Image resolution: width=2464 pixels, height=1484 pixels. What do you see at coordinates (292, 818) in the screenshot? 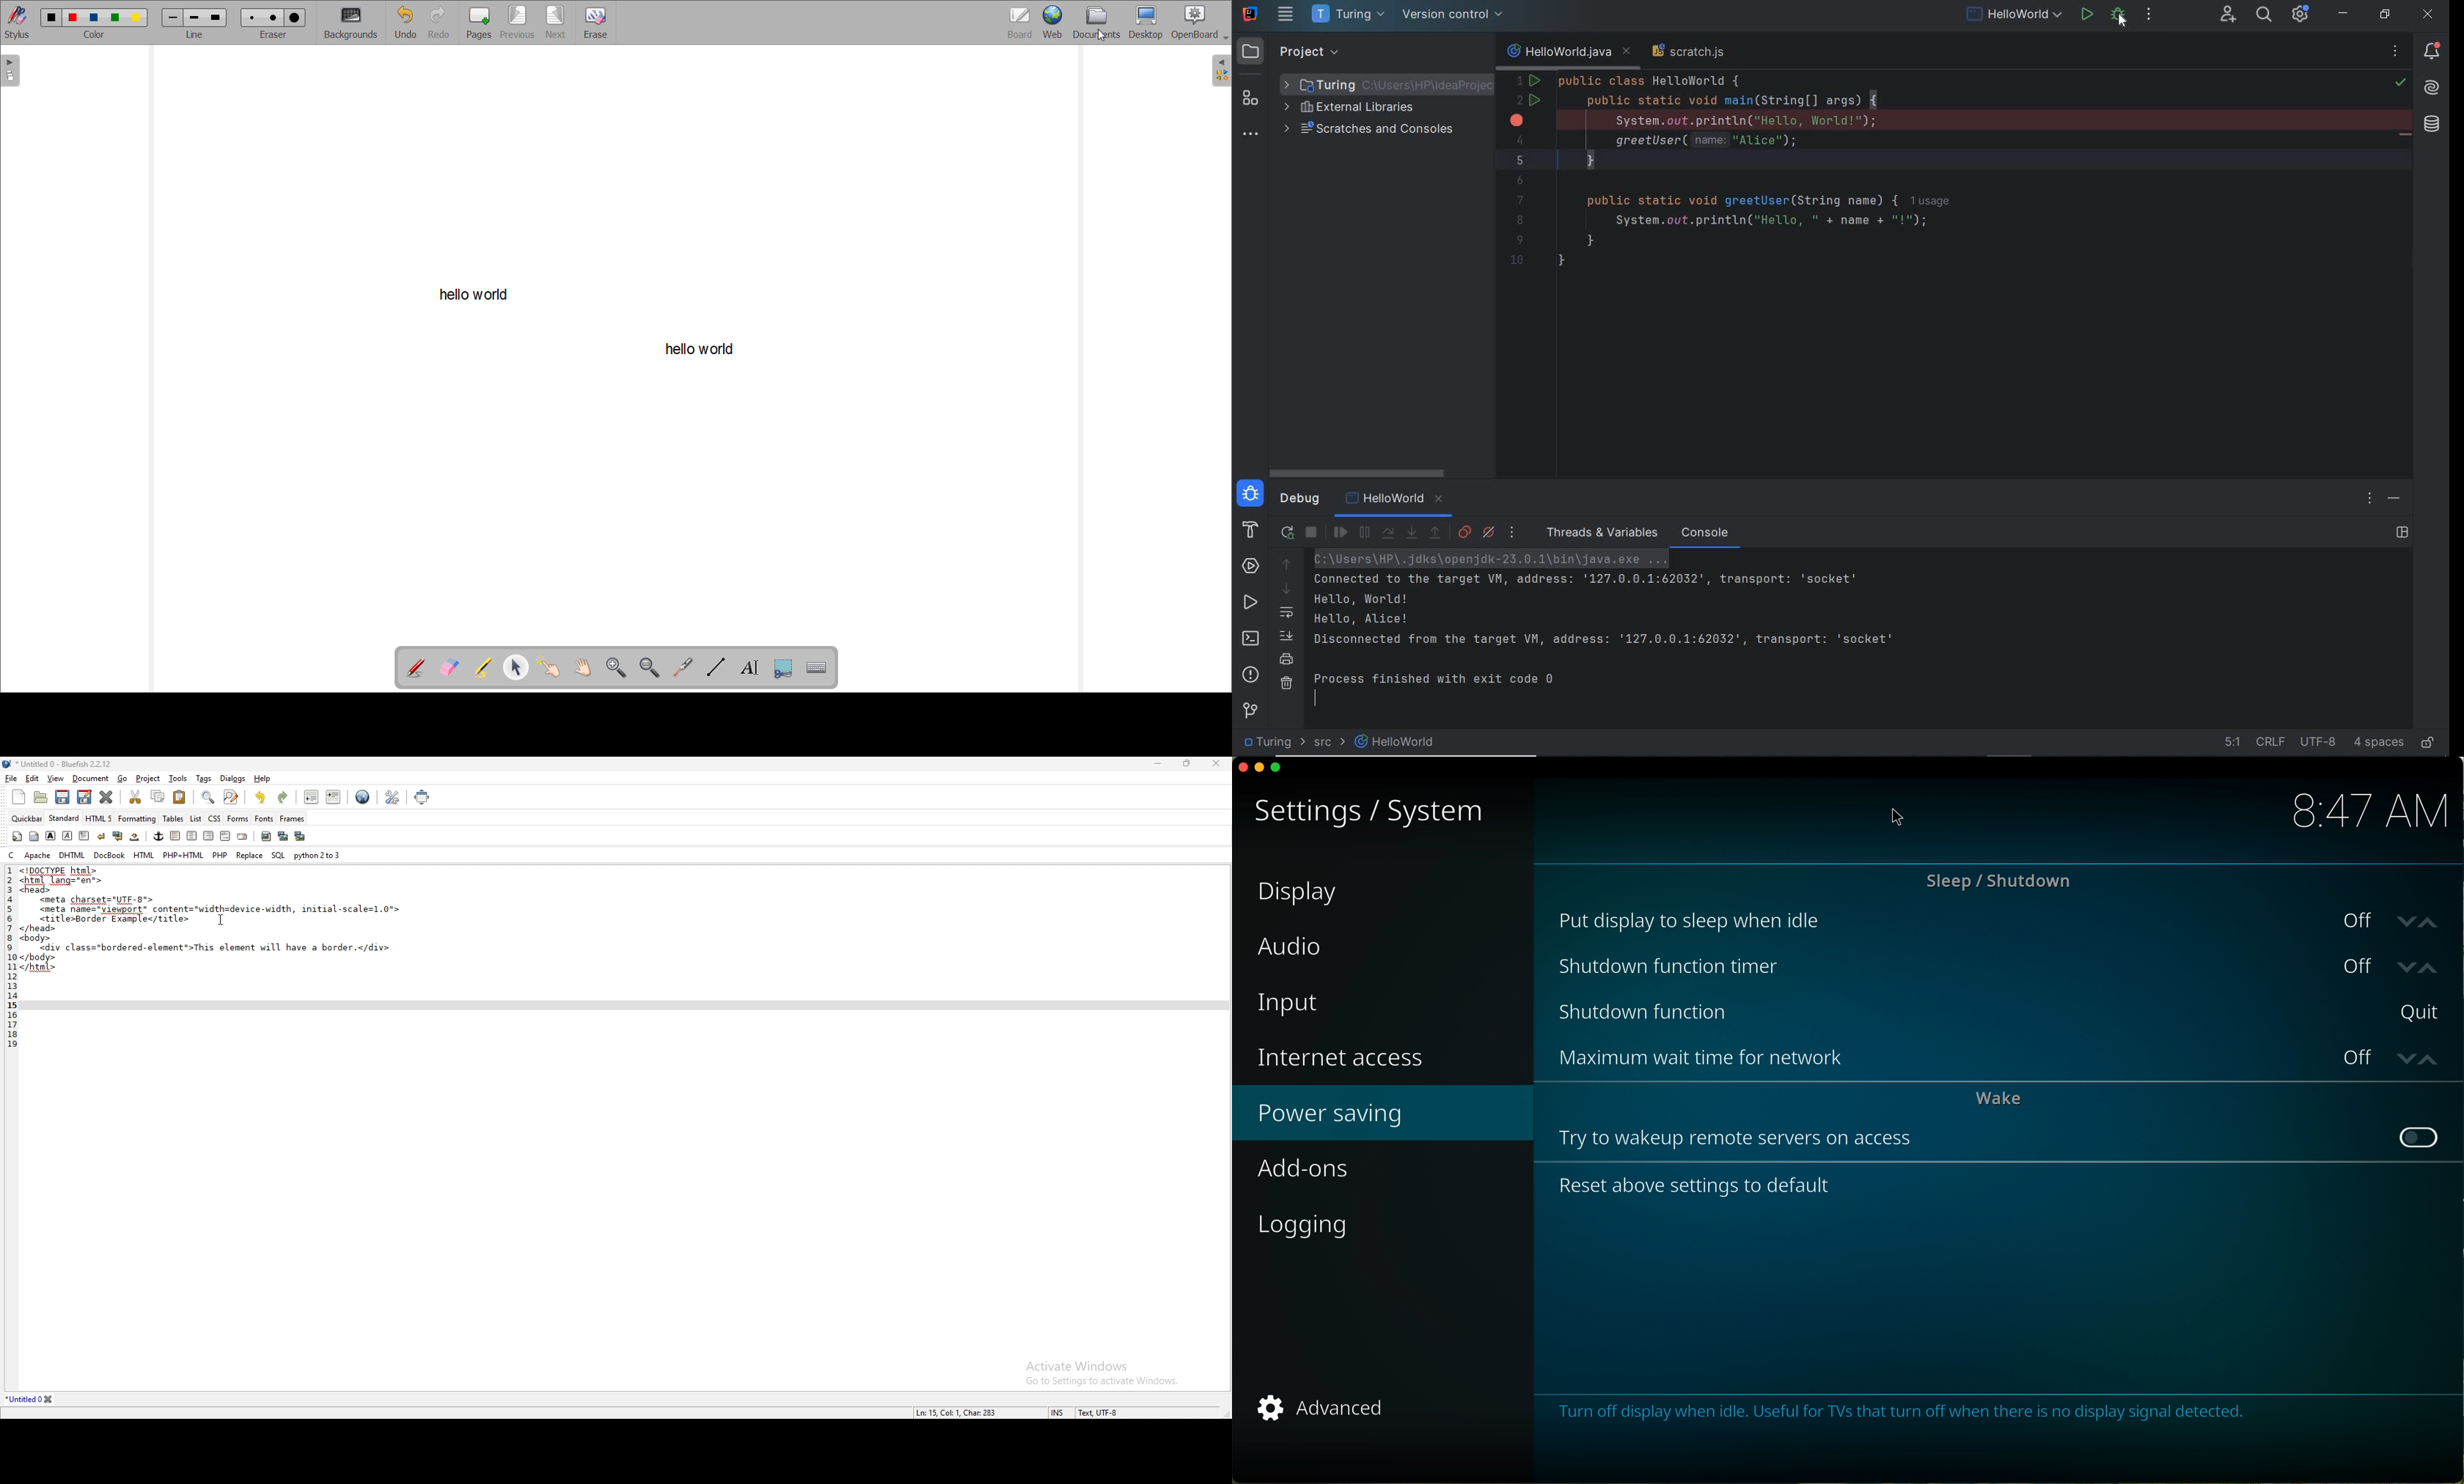
I see `frames` at bounding box center [292, 818].